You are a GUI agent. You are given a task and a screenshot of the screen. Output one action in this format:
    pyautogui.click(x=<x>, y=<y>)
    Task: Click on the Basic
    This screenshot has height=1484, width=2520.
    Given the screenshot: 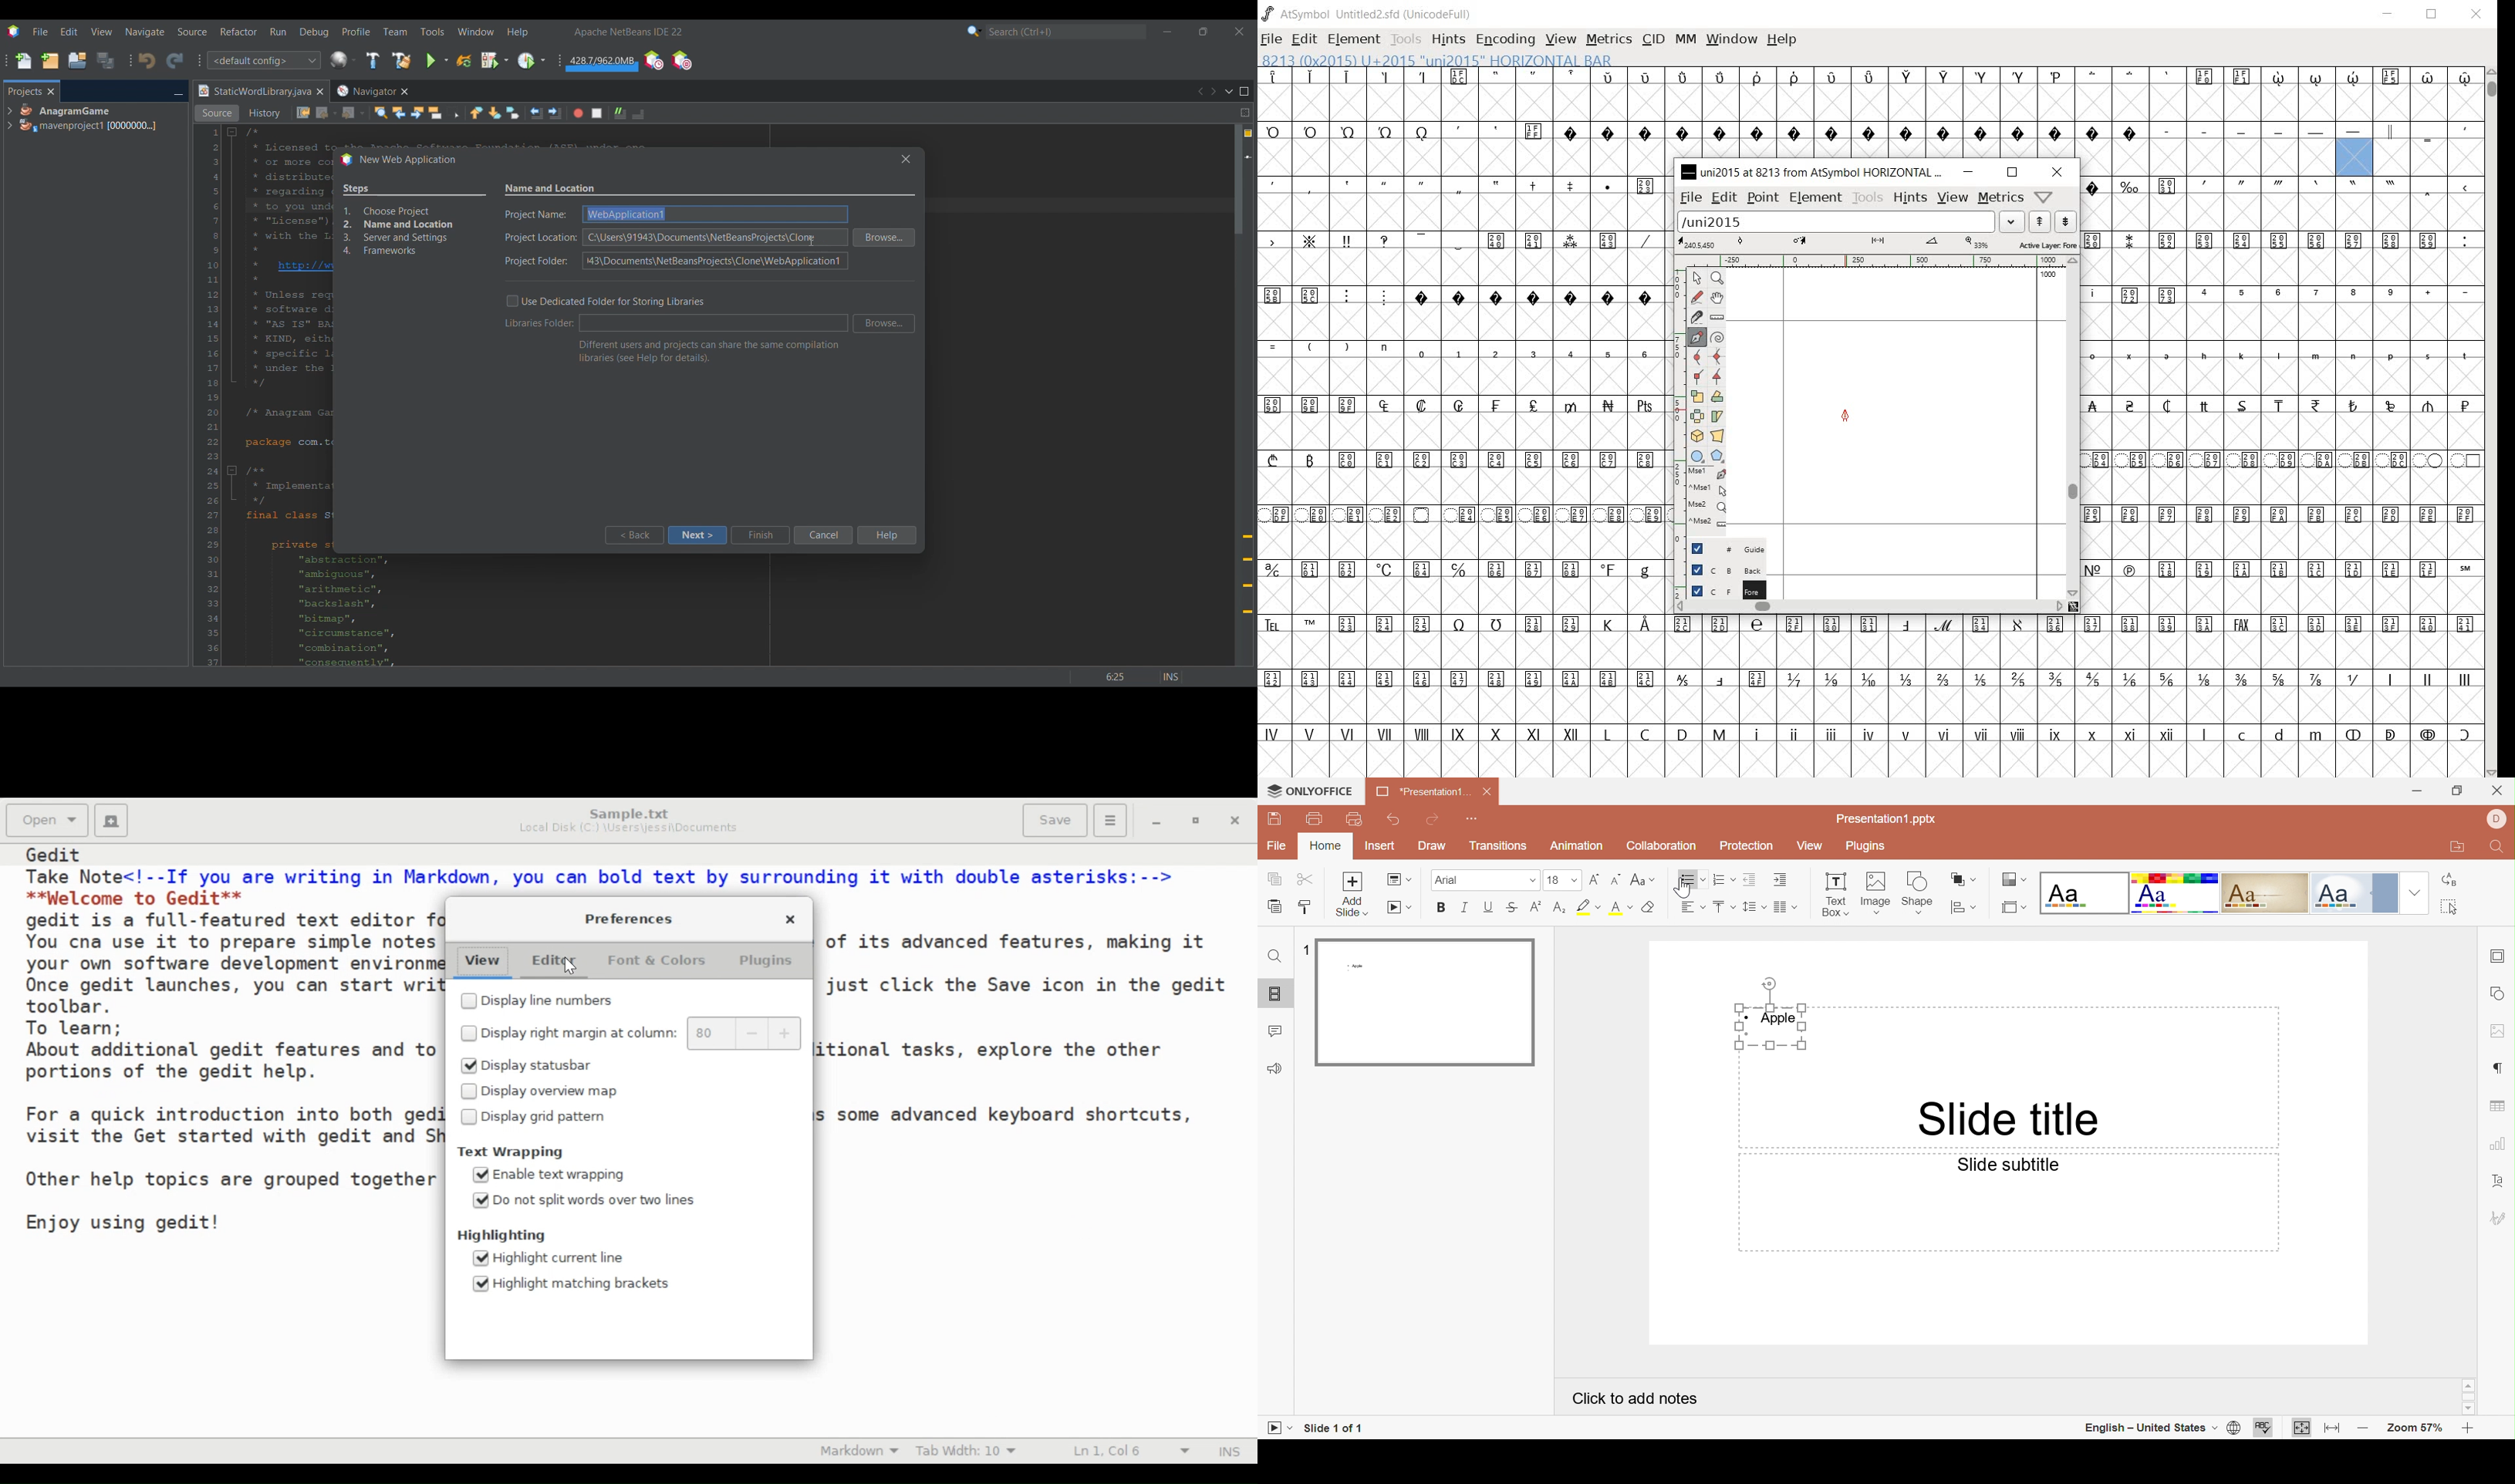 What is the action you would take?
    pyautogui.click(x=2177, y=894)
    